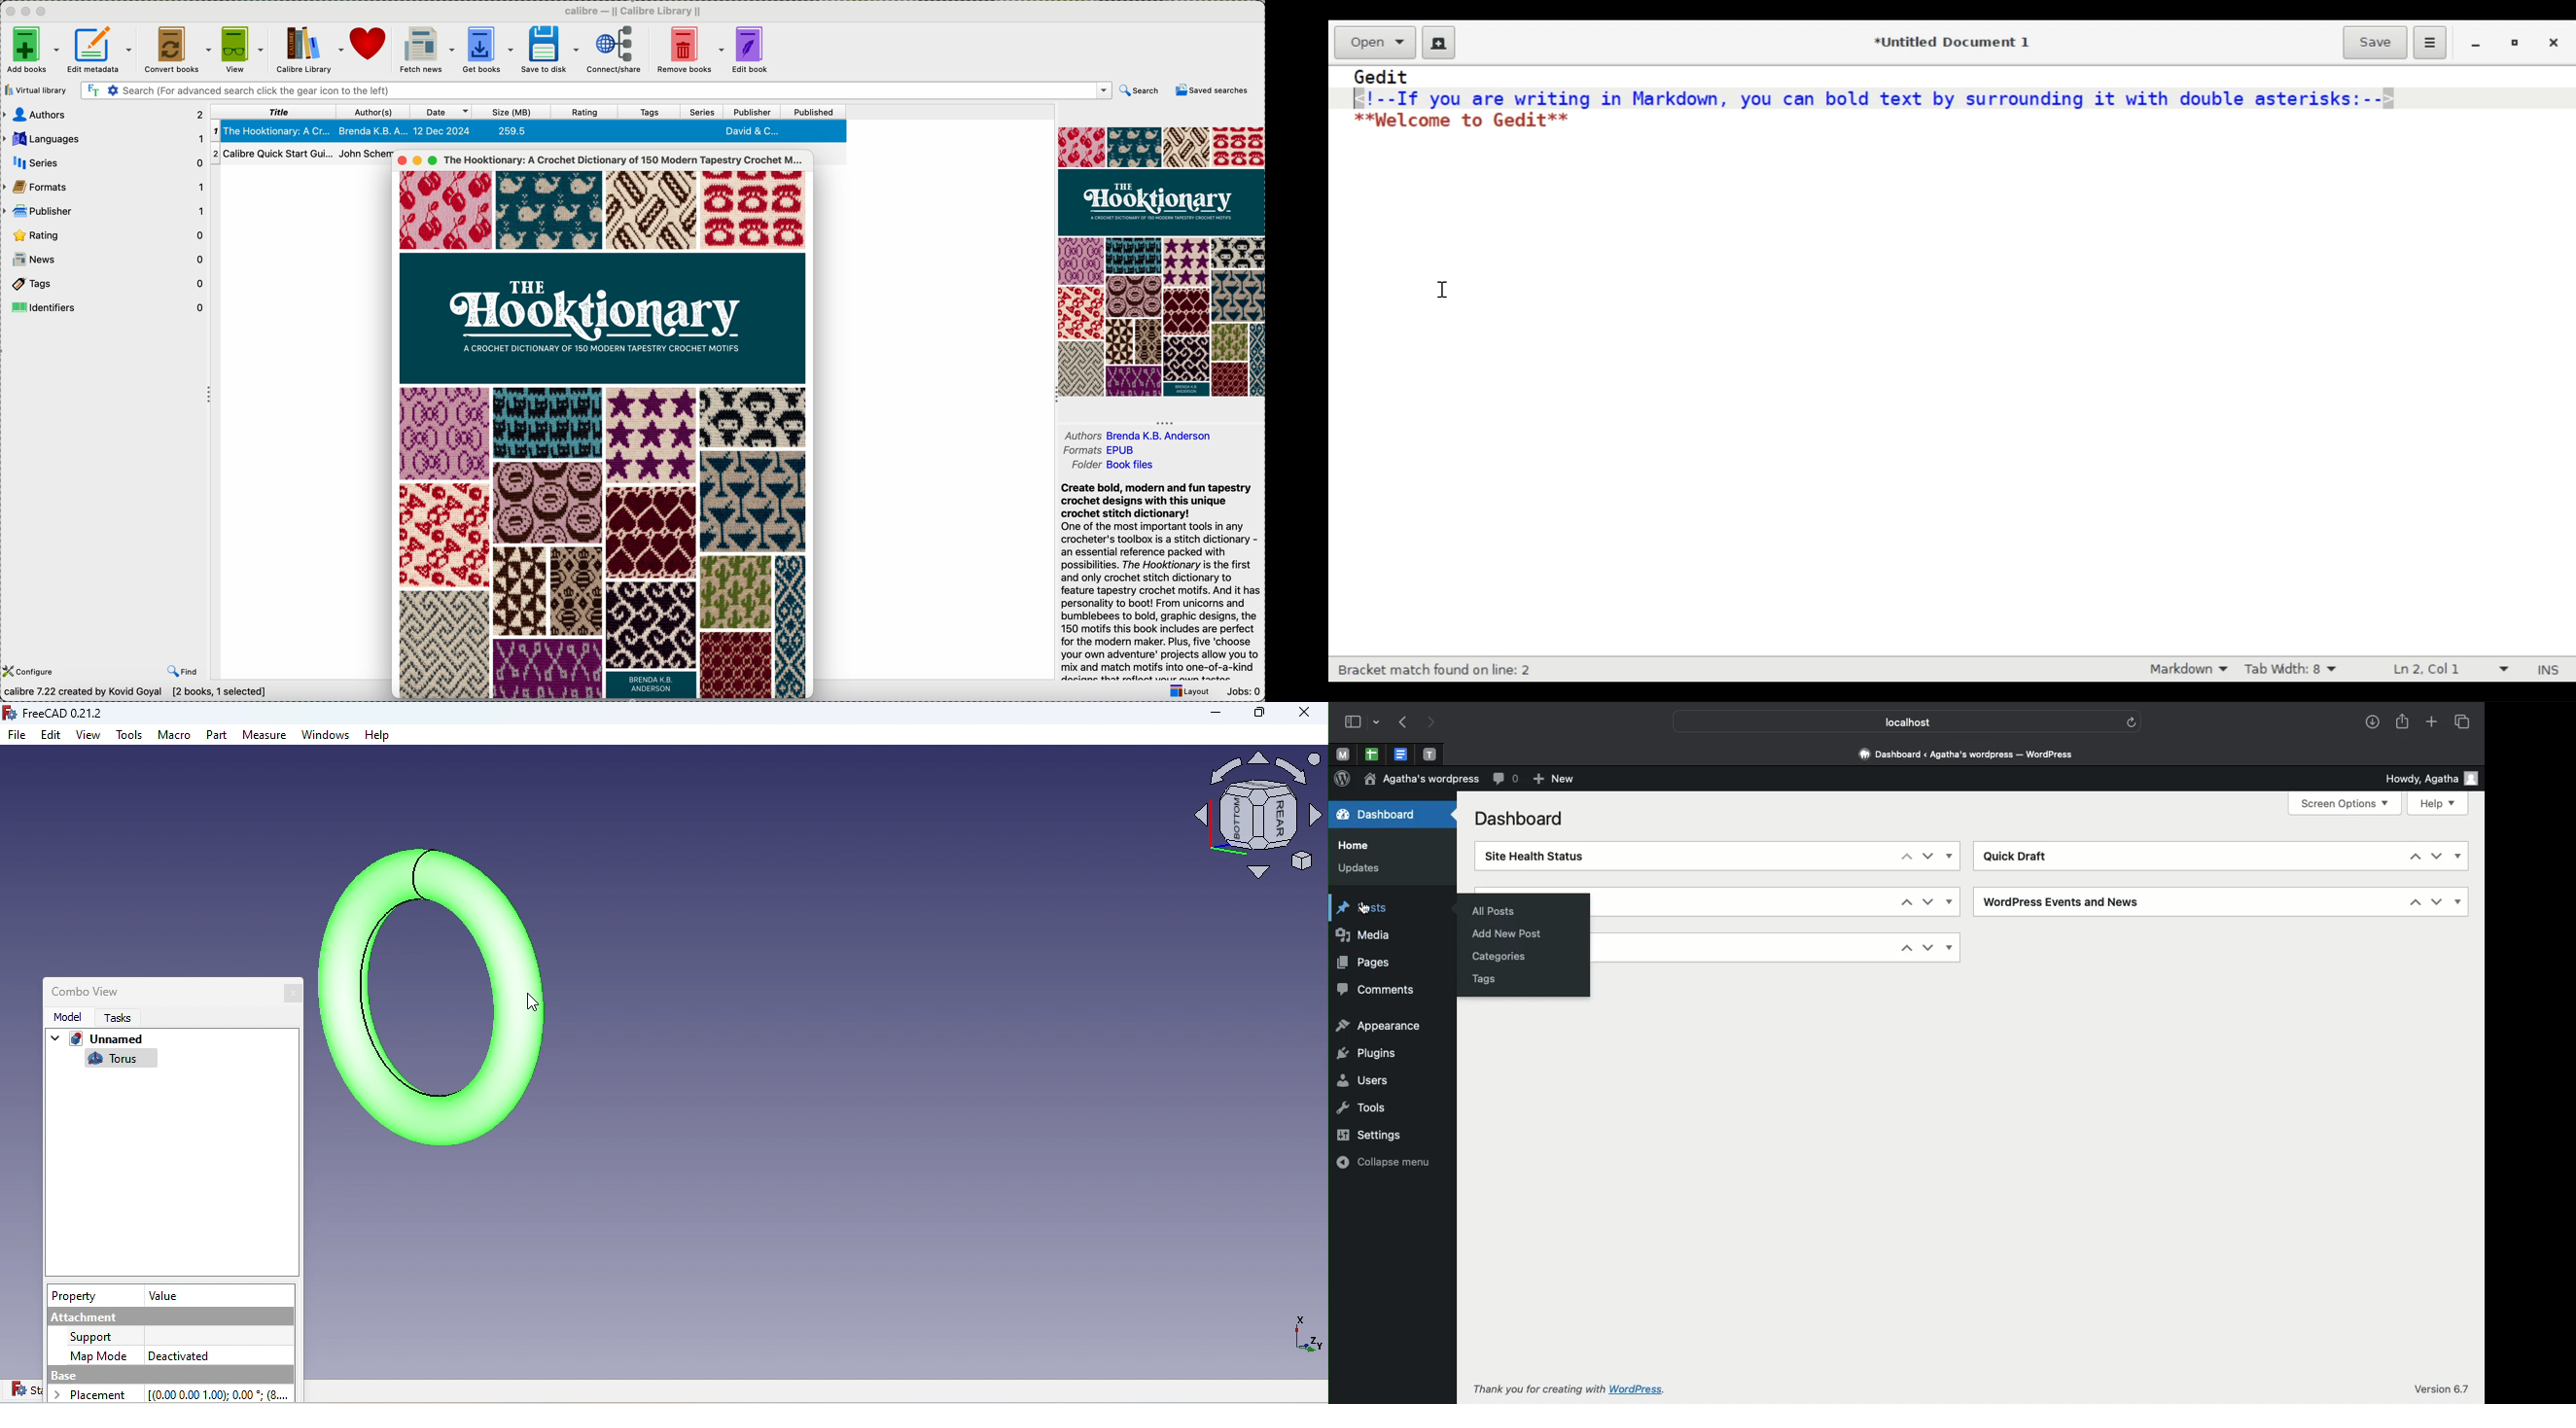 This screenshot has height=1428, width=2576. I want to click on published, so click(815, 111).